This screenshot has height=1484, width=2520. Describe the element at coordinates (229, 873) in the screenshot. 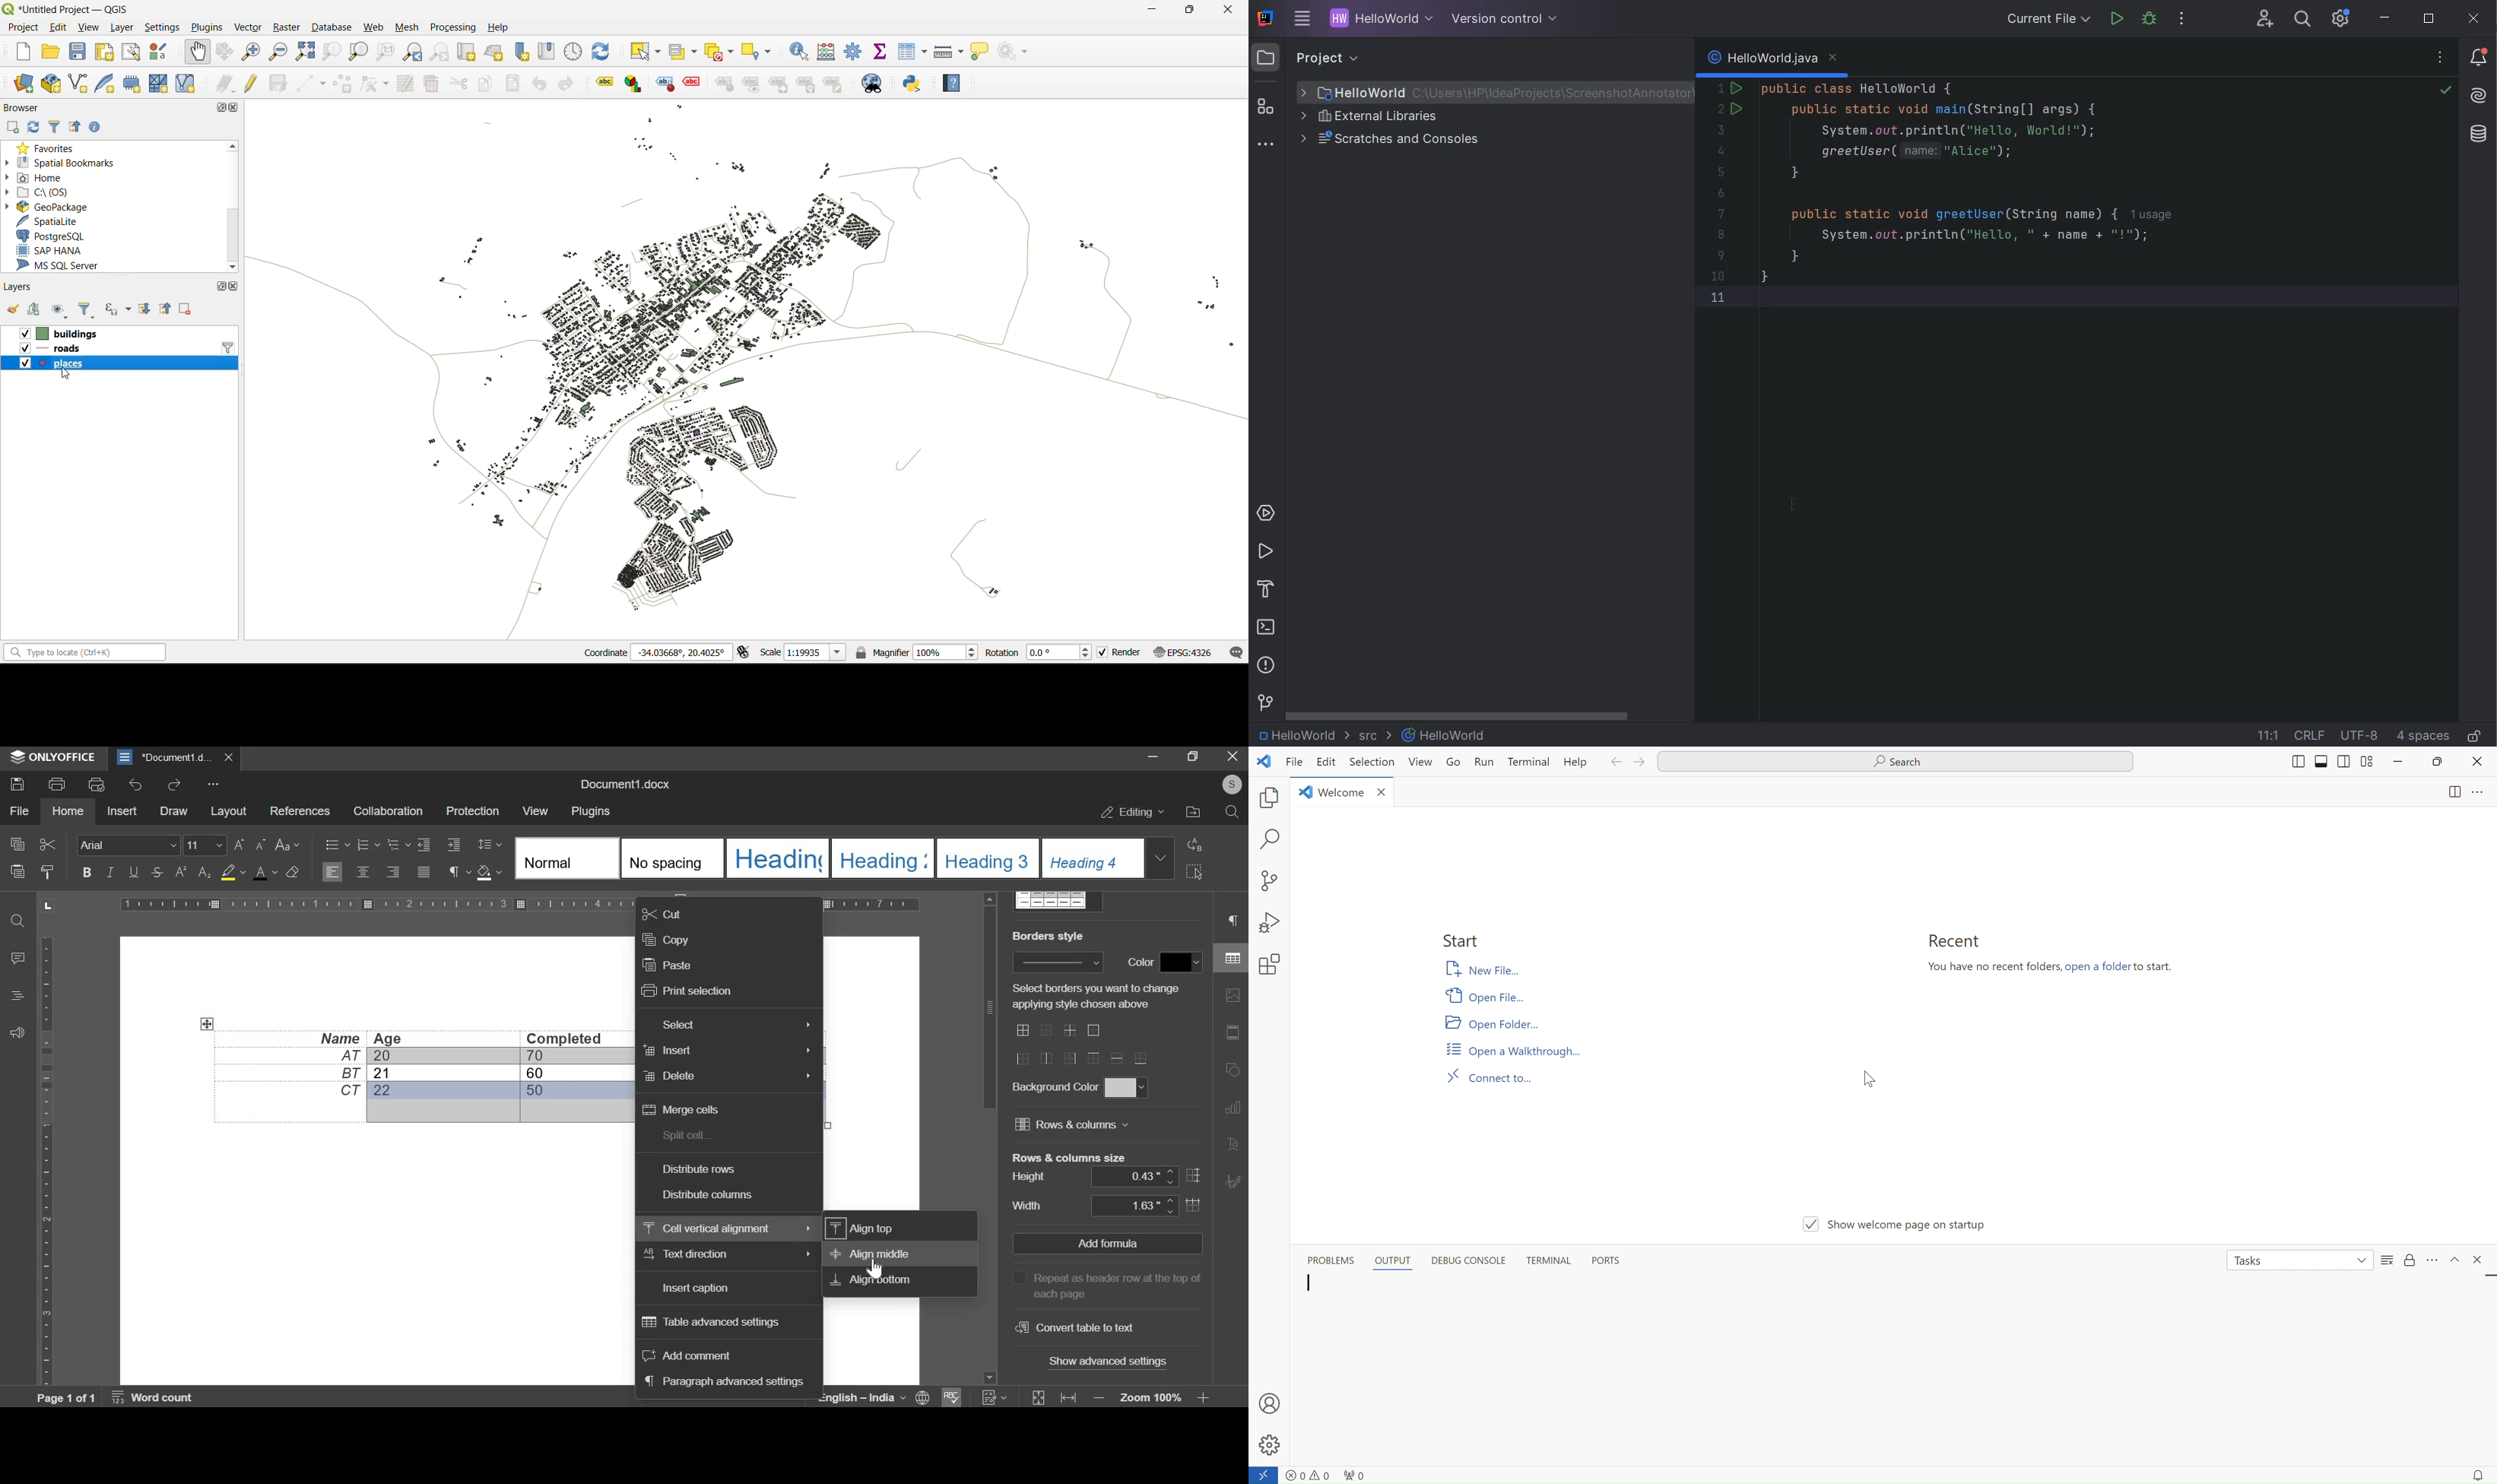

I see `background color` at that location.